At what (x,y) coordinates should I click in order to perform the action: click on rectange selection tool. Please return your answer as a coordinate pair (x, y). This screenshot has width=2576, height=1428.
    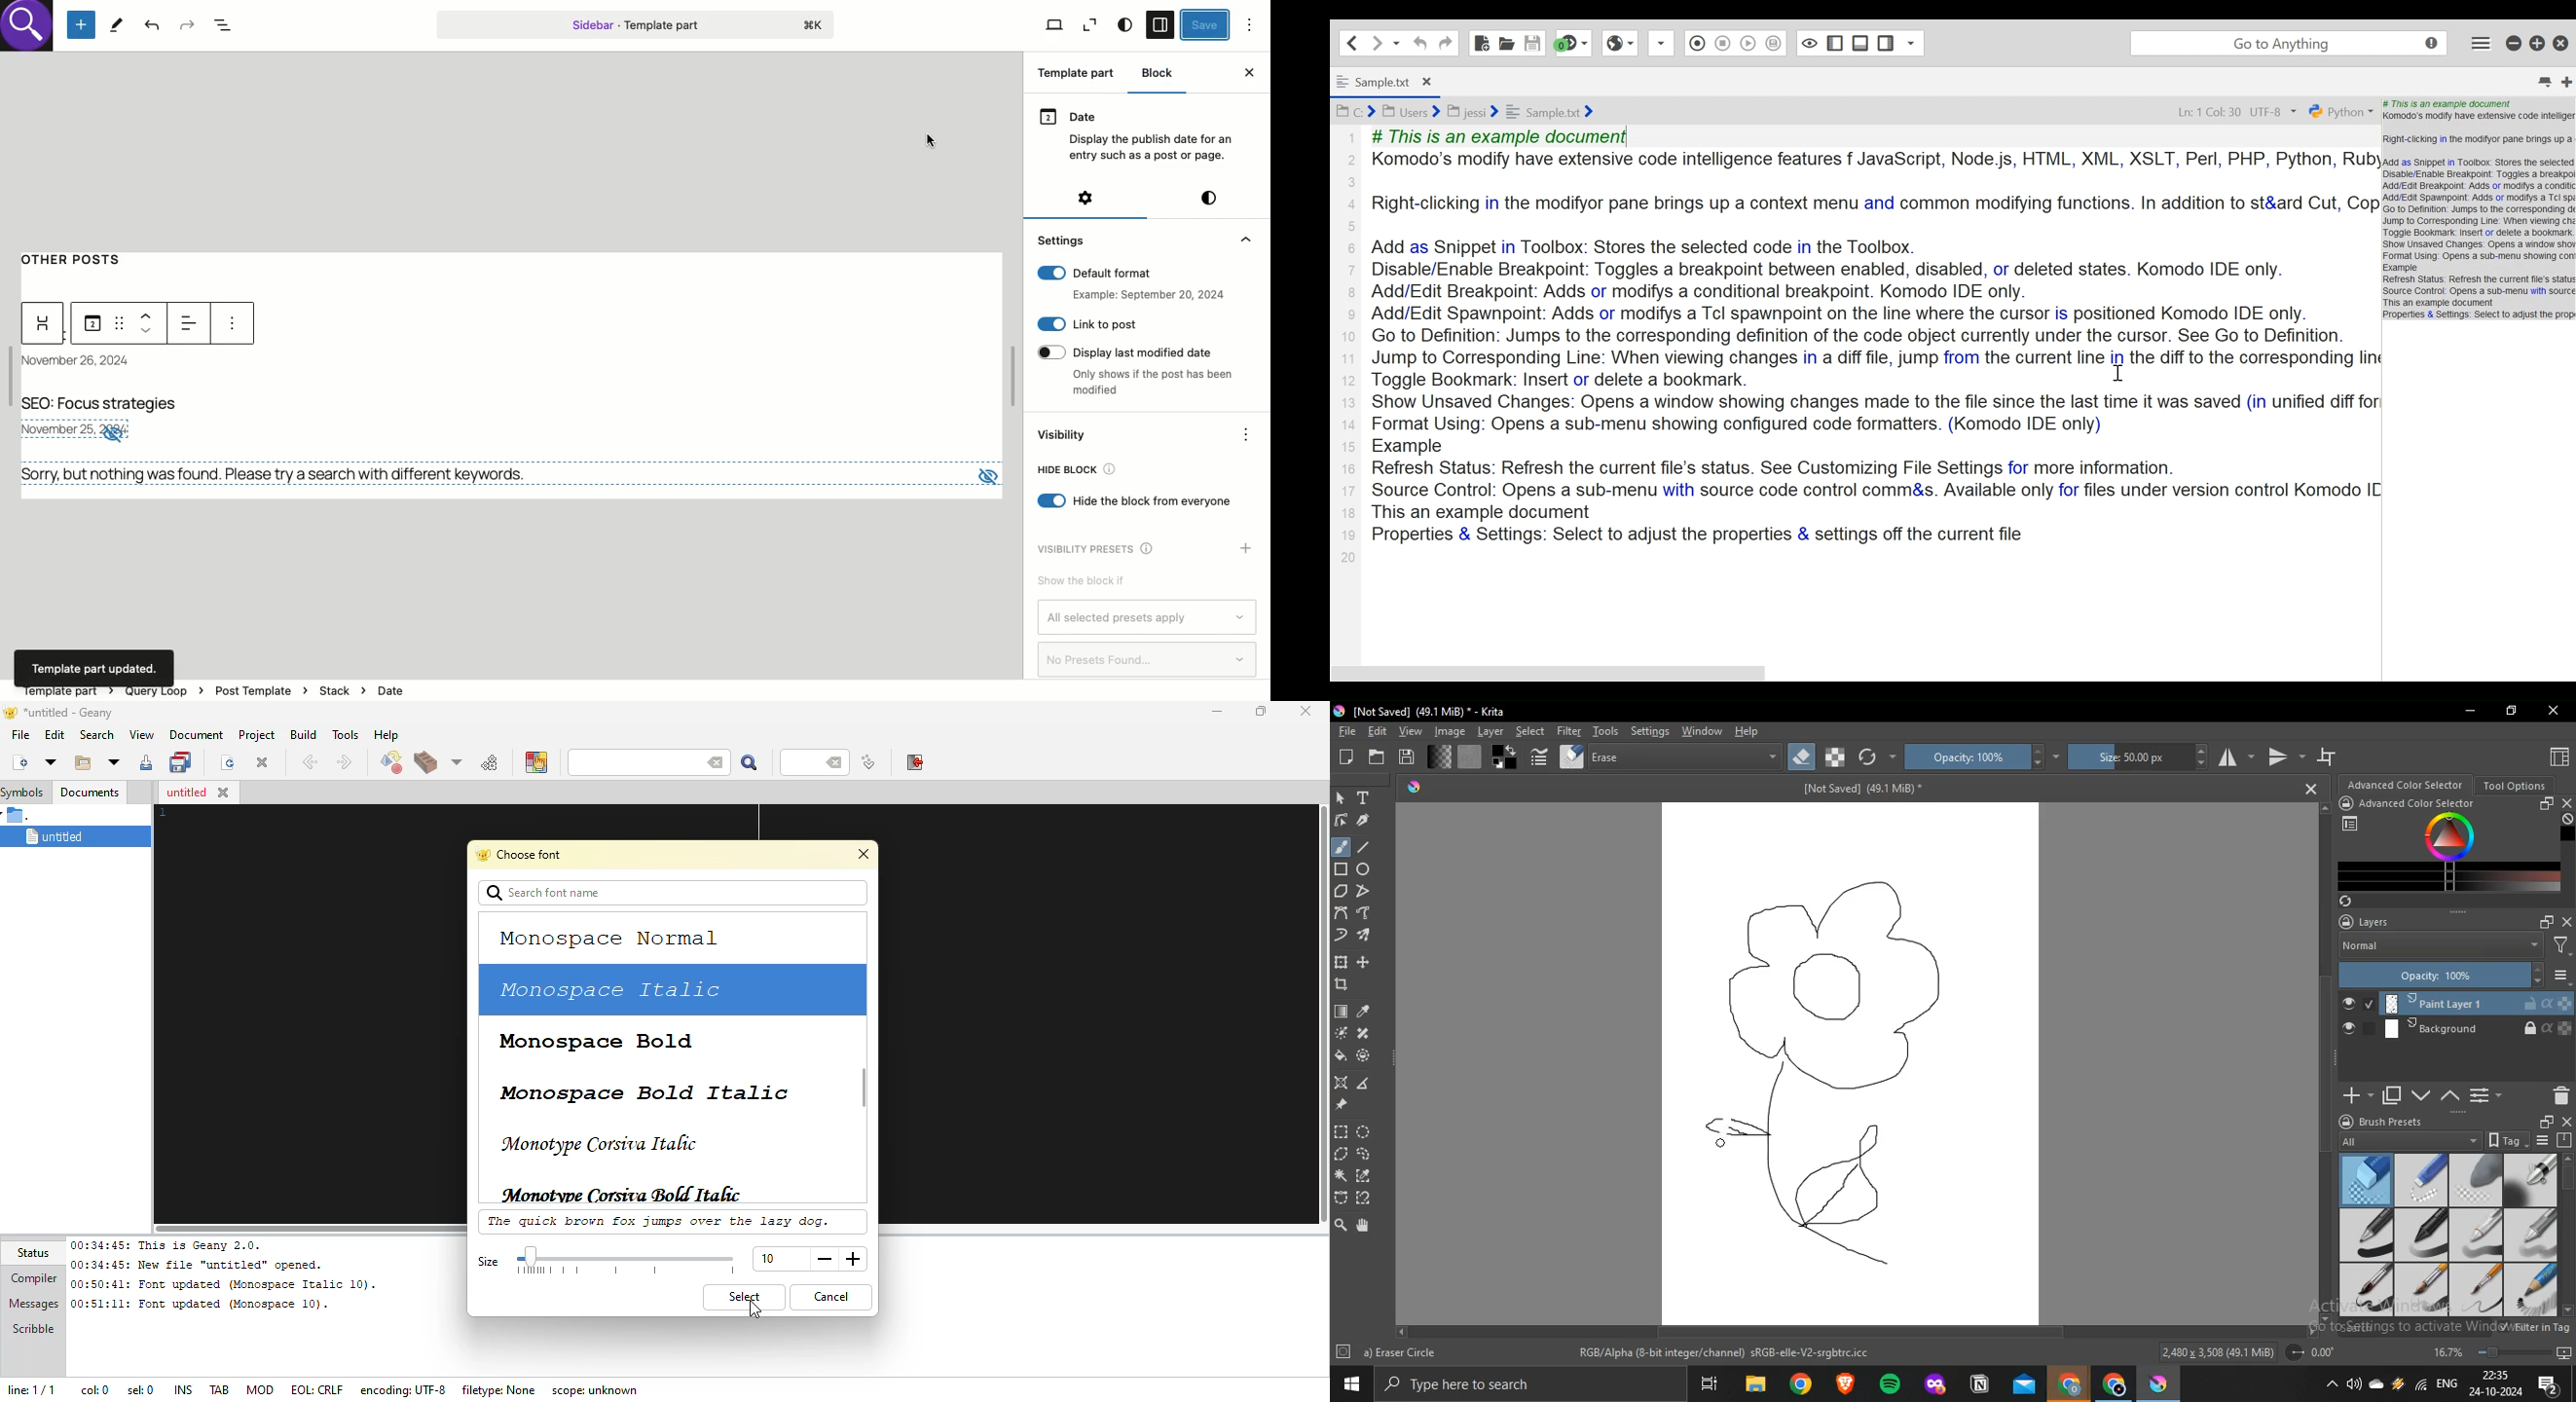
    Looking at the image, I should click on (1341, 1131).